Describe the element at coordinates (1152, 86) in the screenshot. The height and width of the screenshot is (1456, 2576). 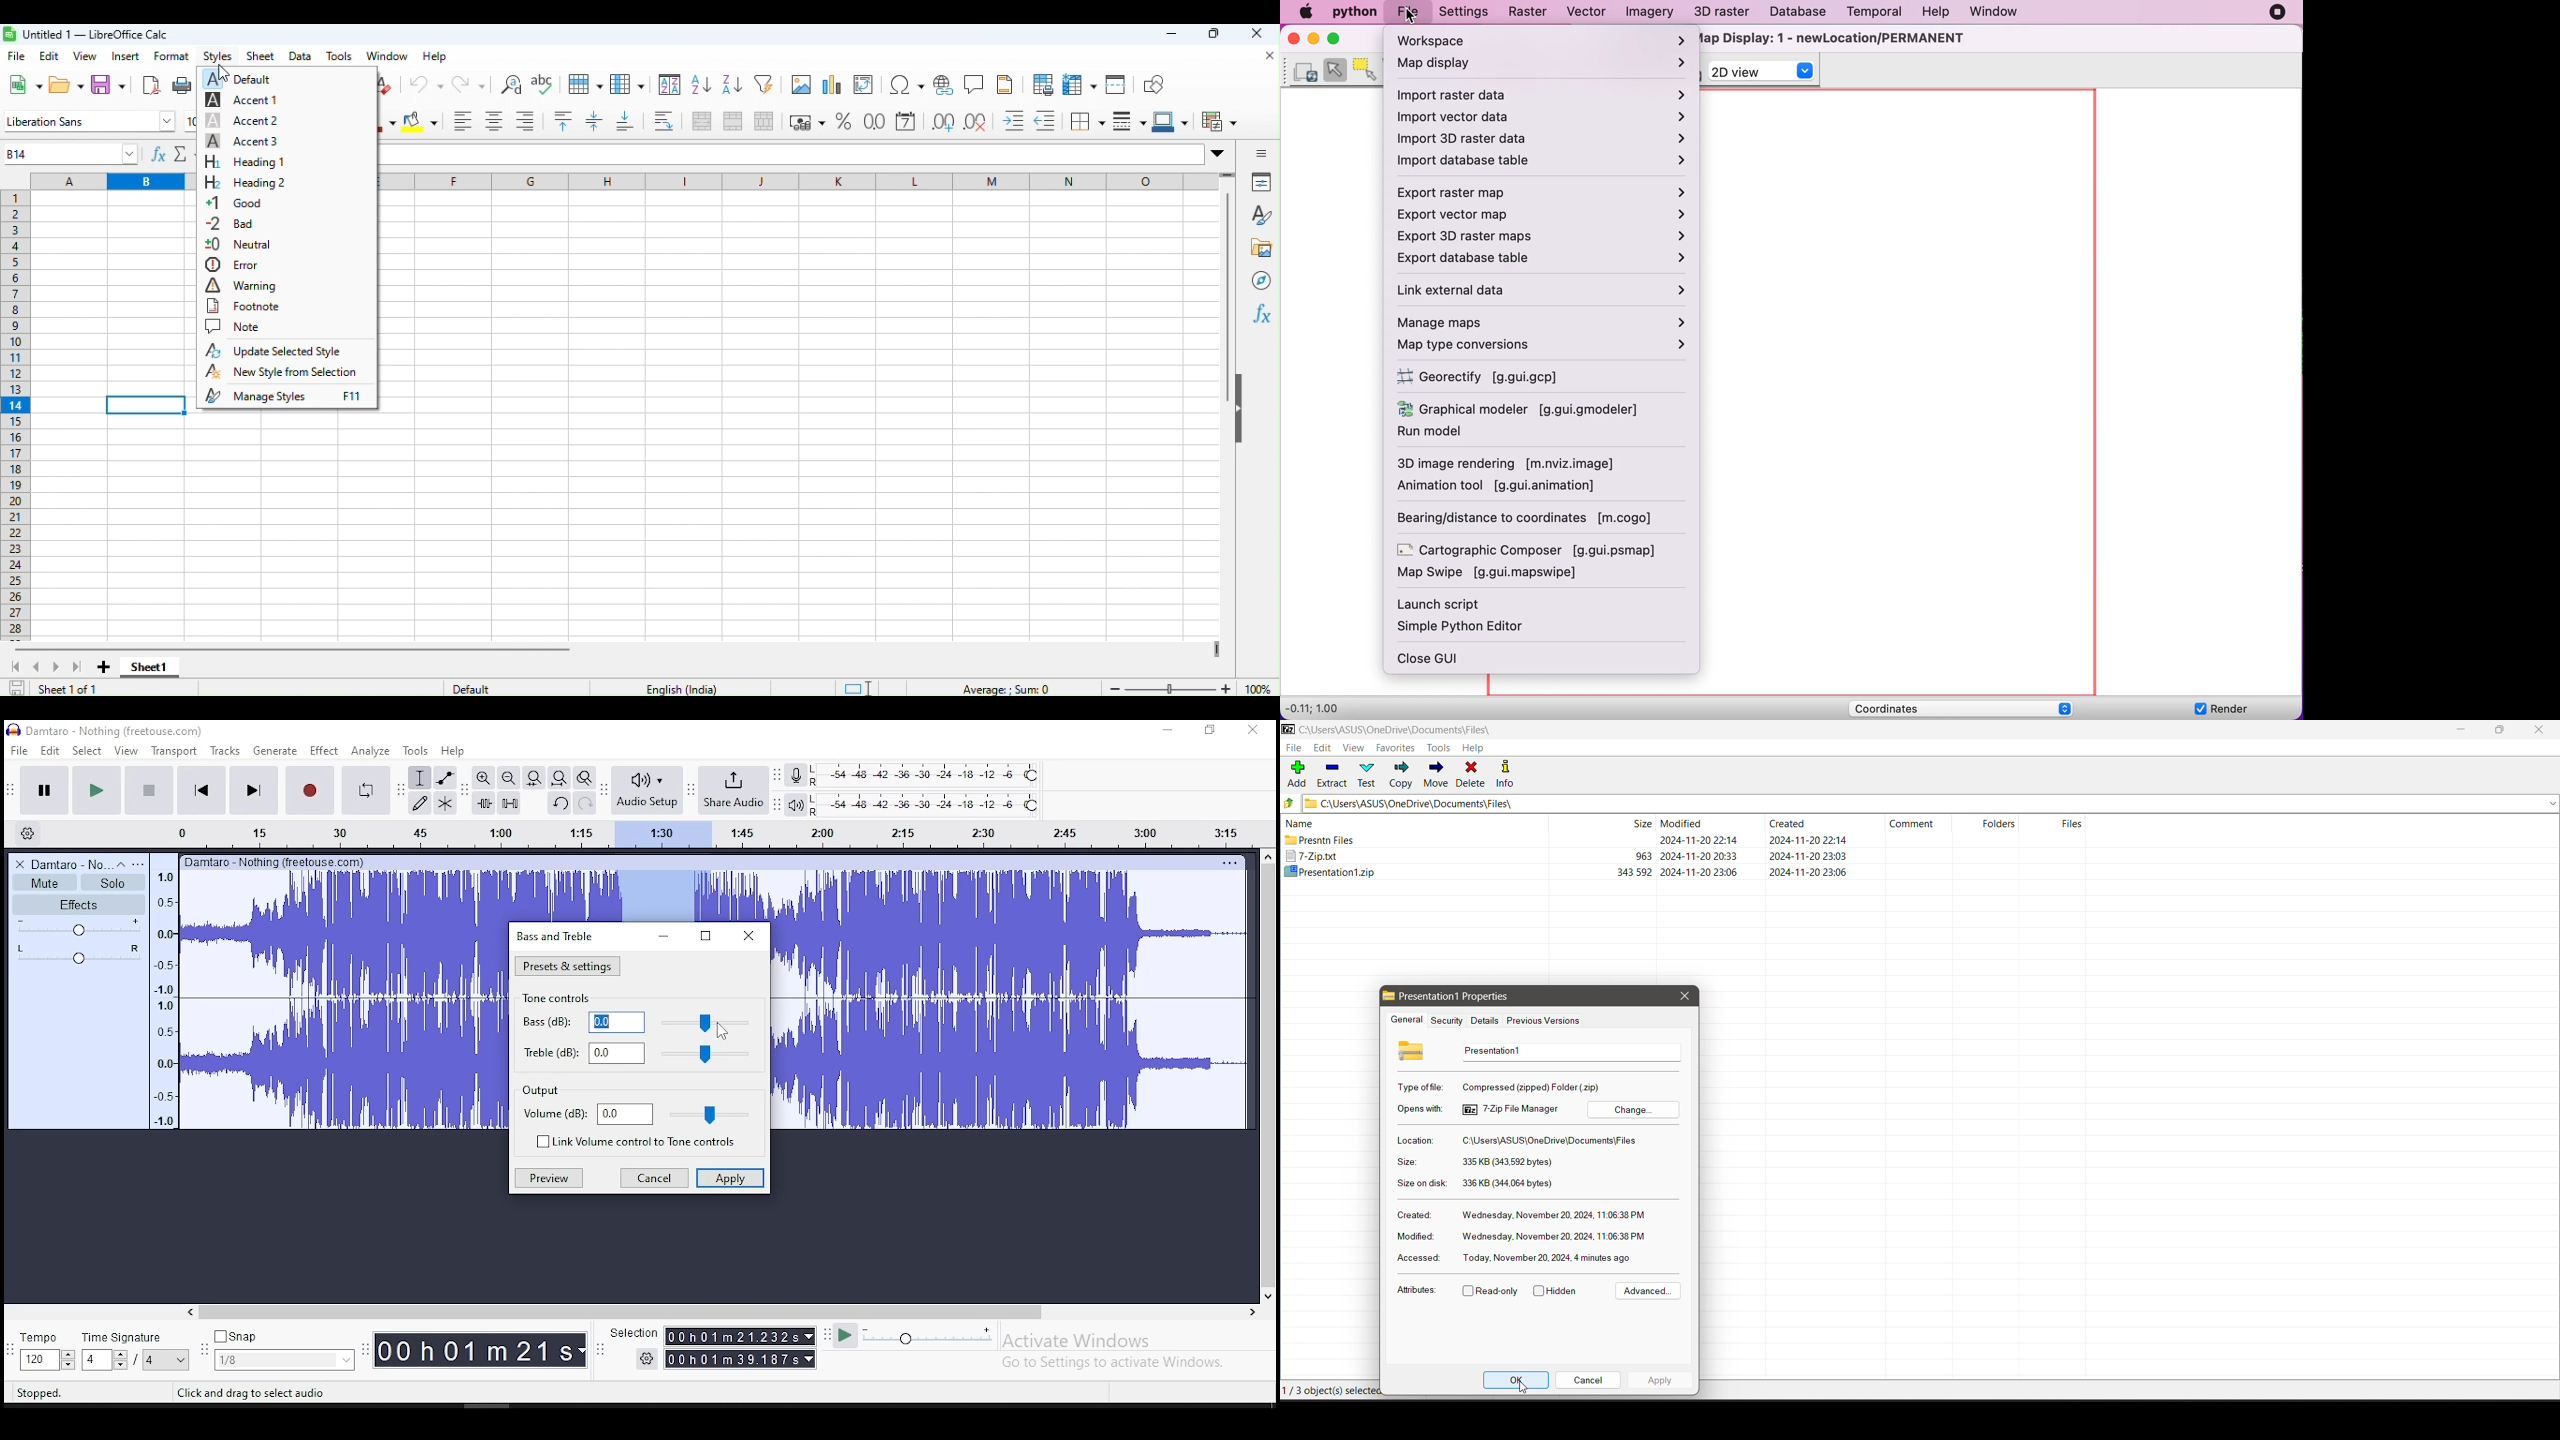
I see `Show draw function` at that location.